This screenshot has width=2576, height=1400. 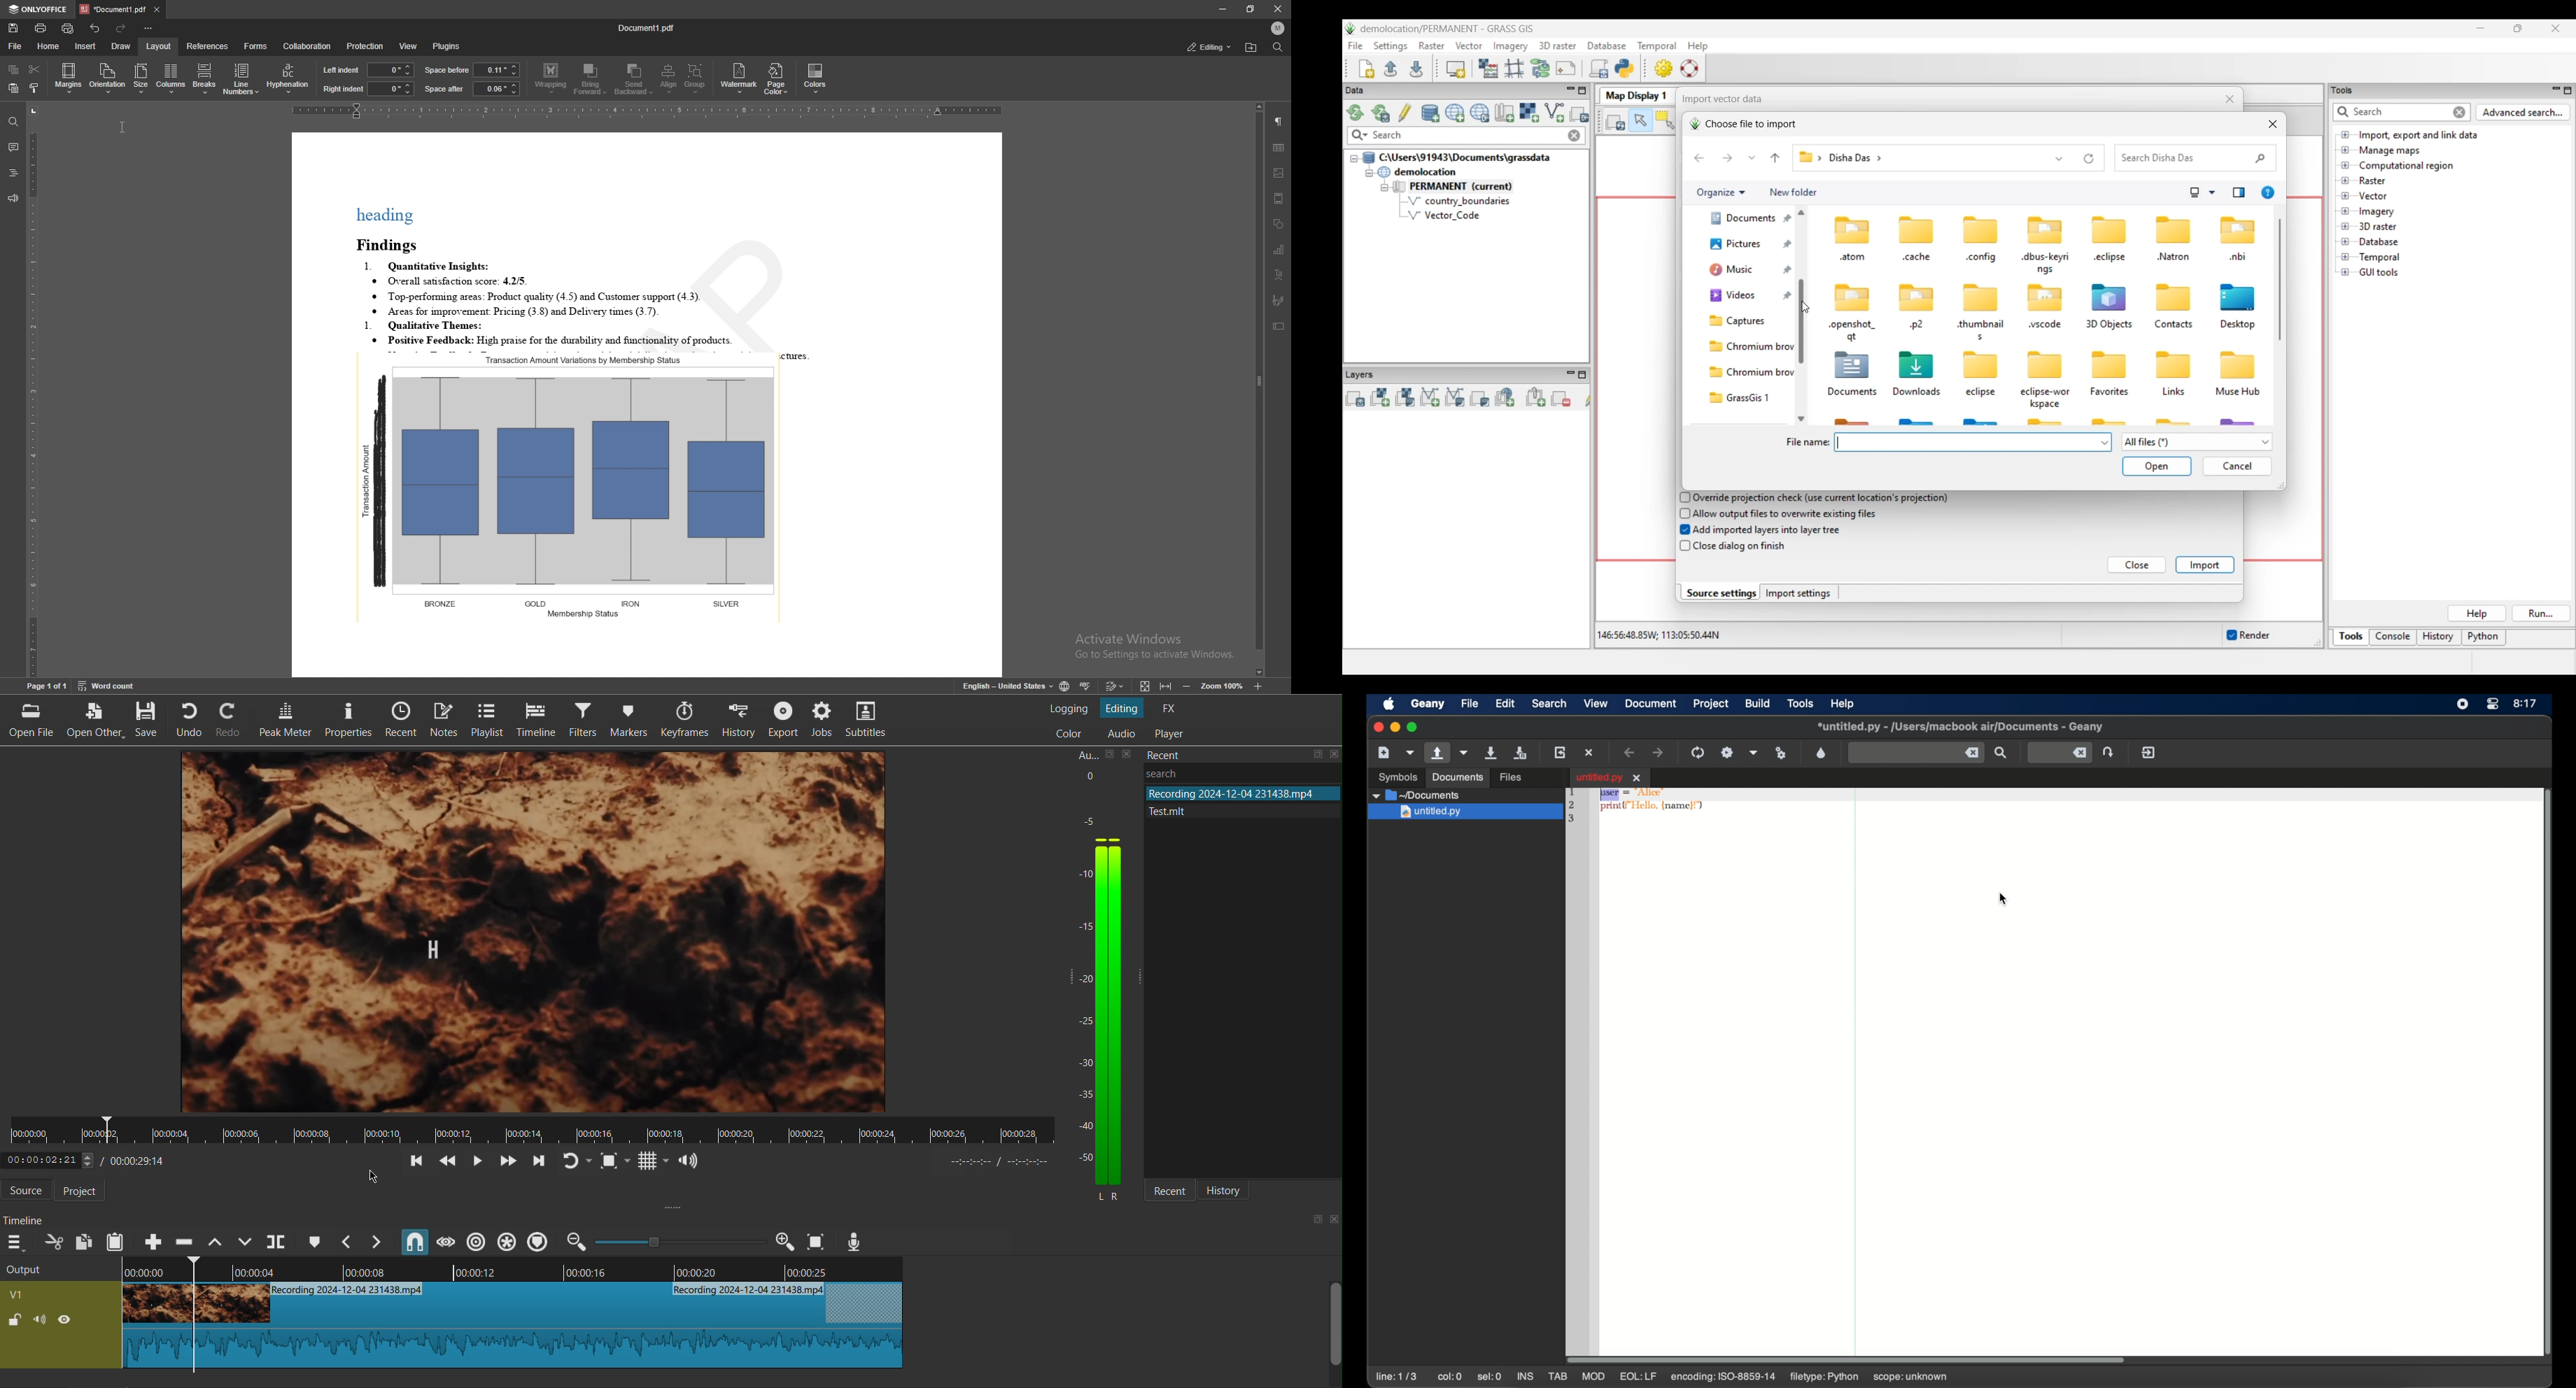 I want to click on Project, so click(x=86, y=1191).